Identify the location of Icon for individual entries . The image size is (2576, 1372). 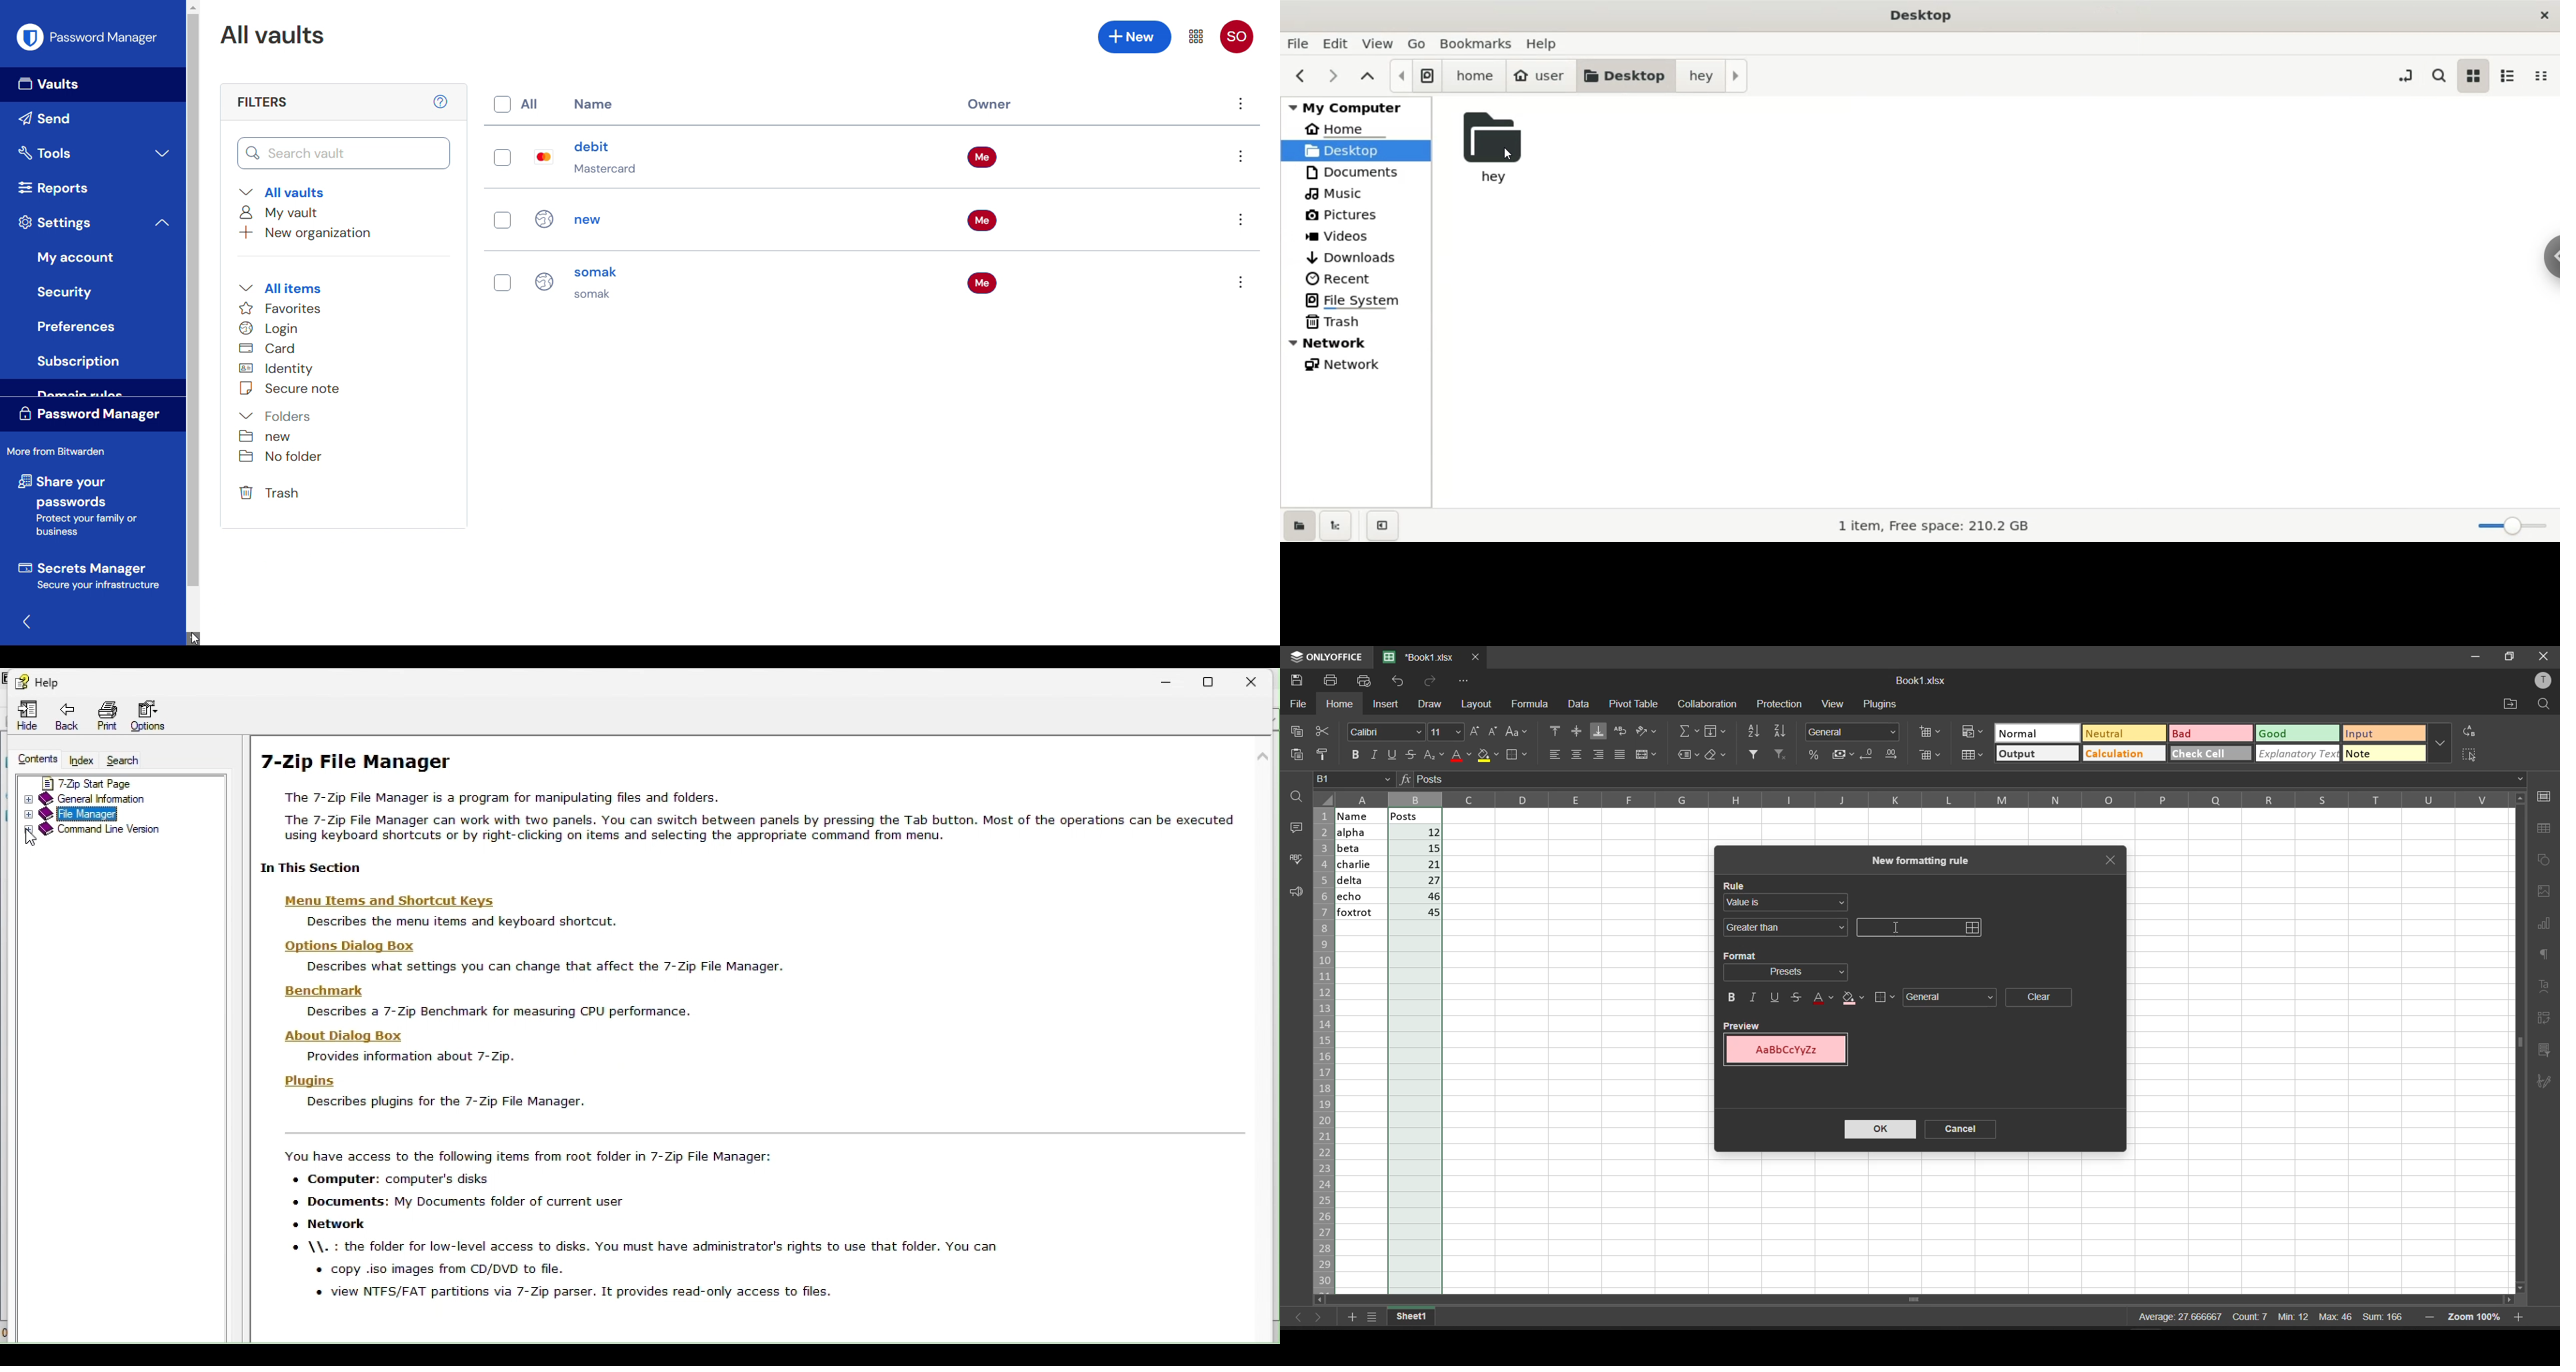
(544, 223).